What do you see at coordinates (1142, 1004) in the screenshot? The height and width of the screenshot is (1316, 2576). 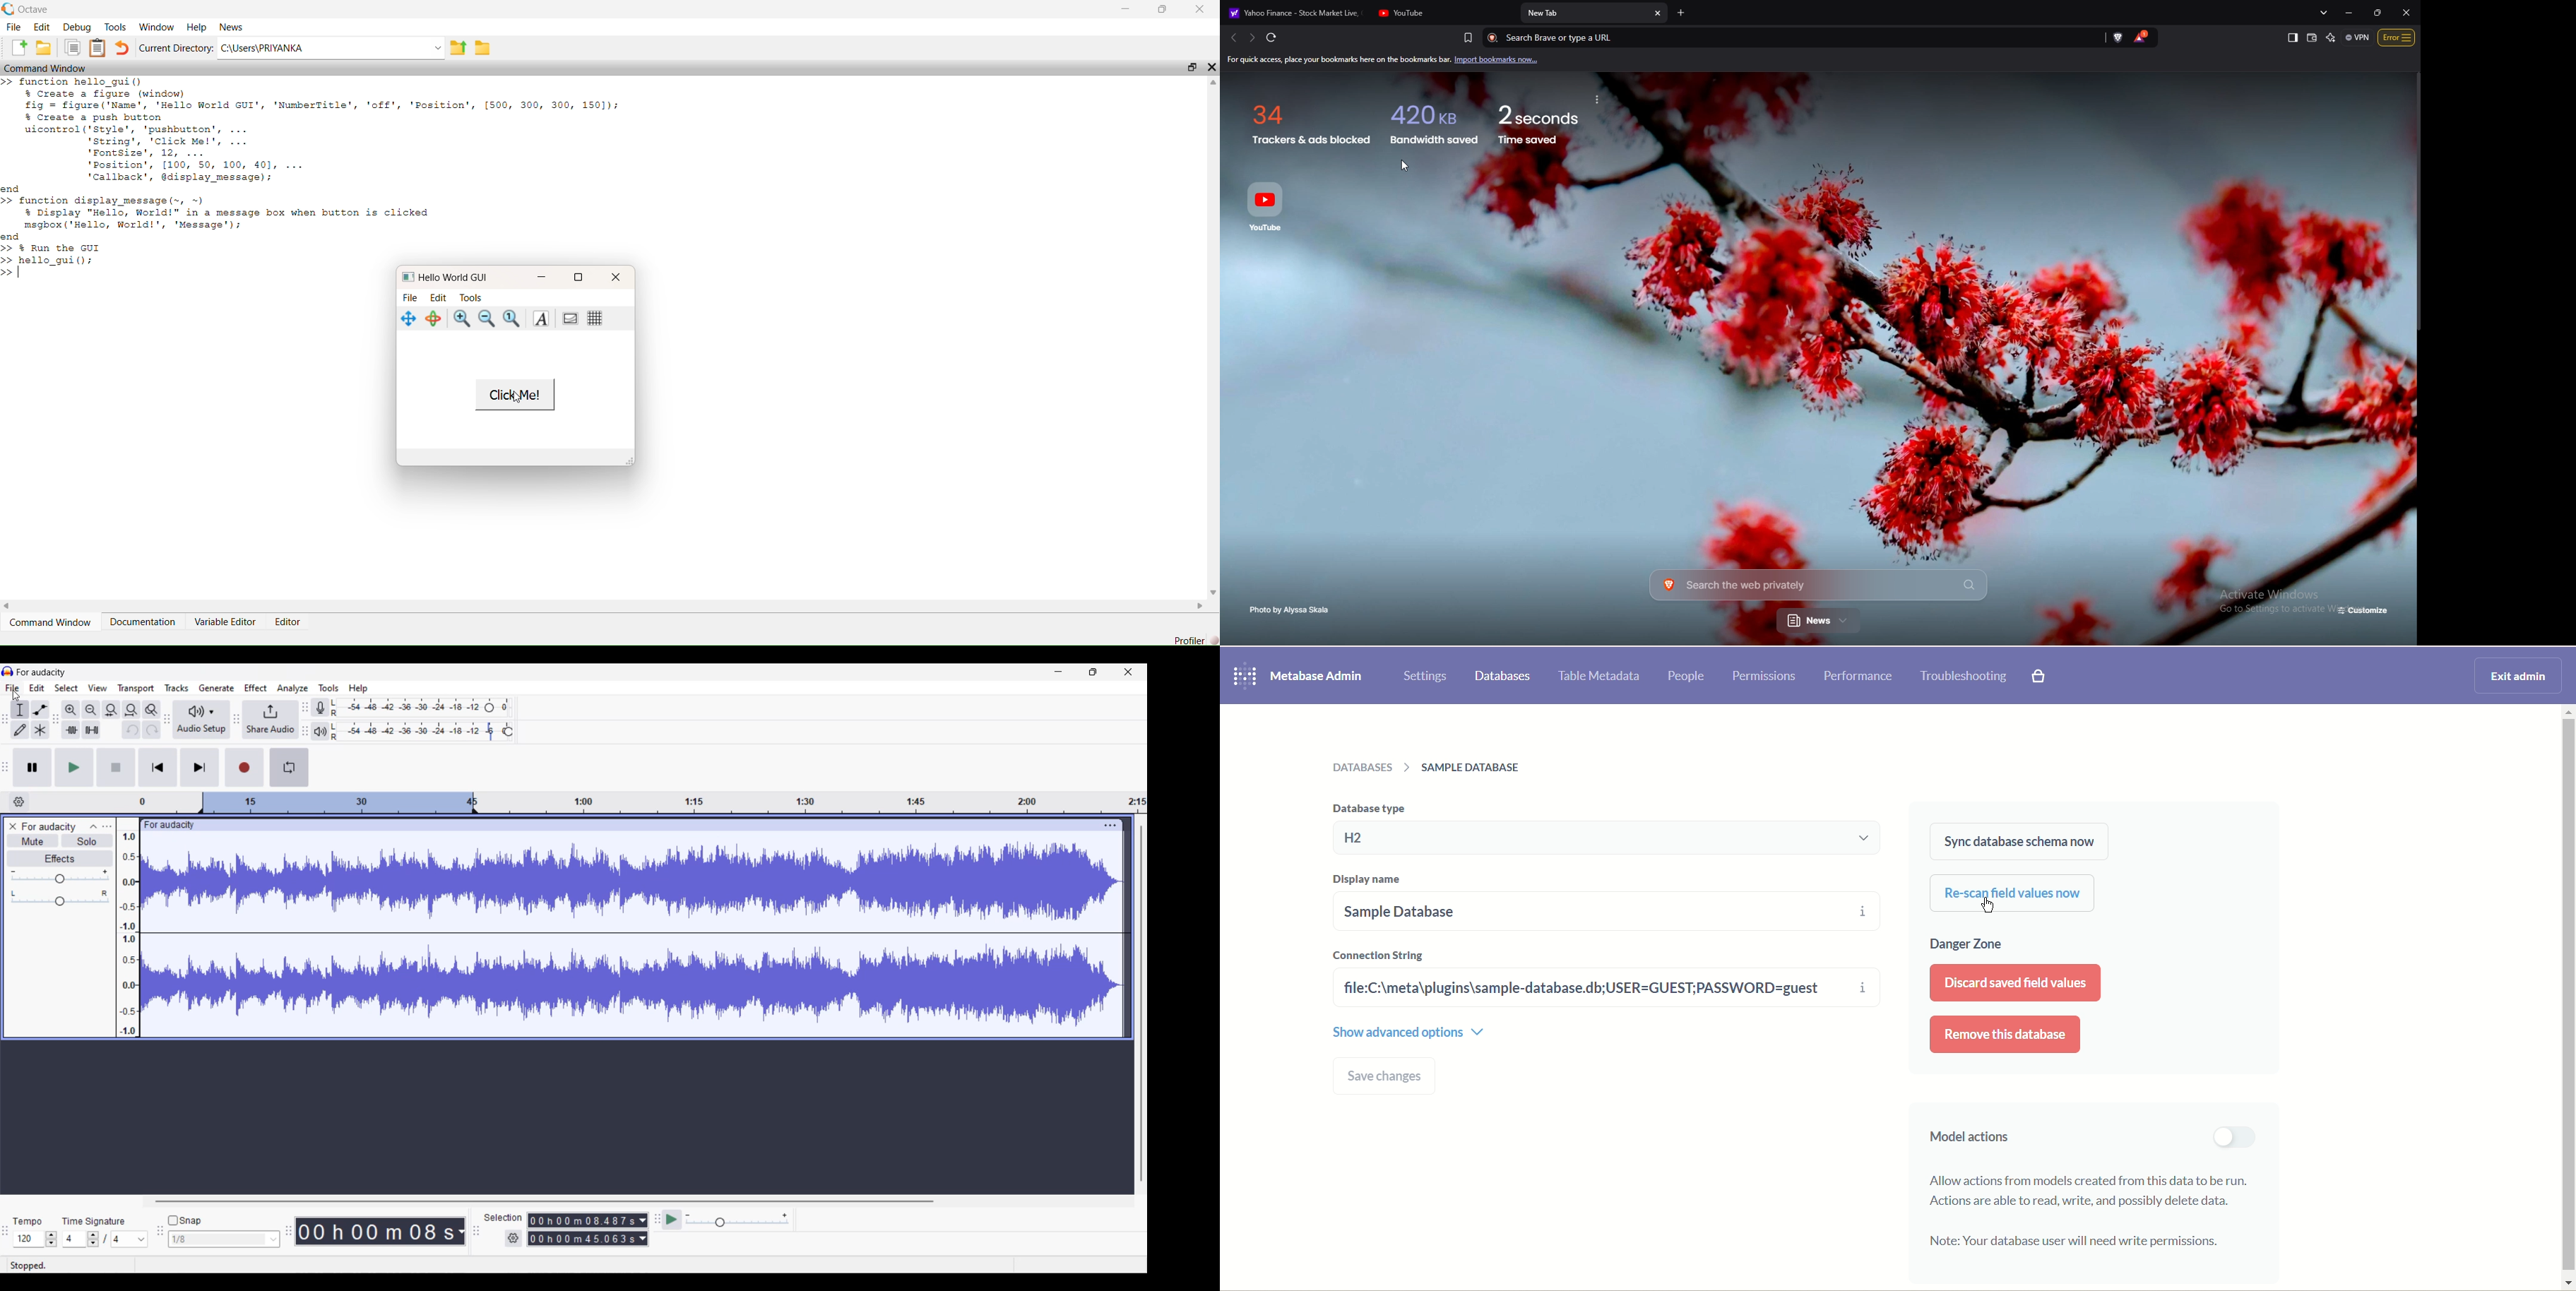 I see `Vertical slide bar` at bounding box center [1142, 1004].